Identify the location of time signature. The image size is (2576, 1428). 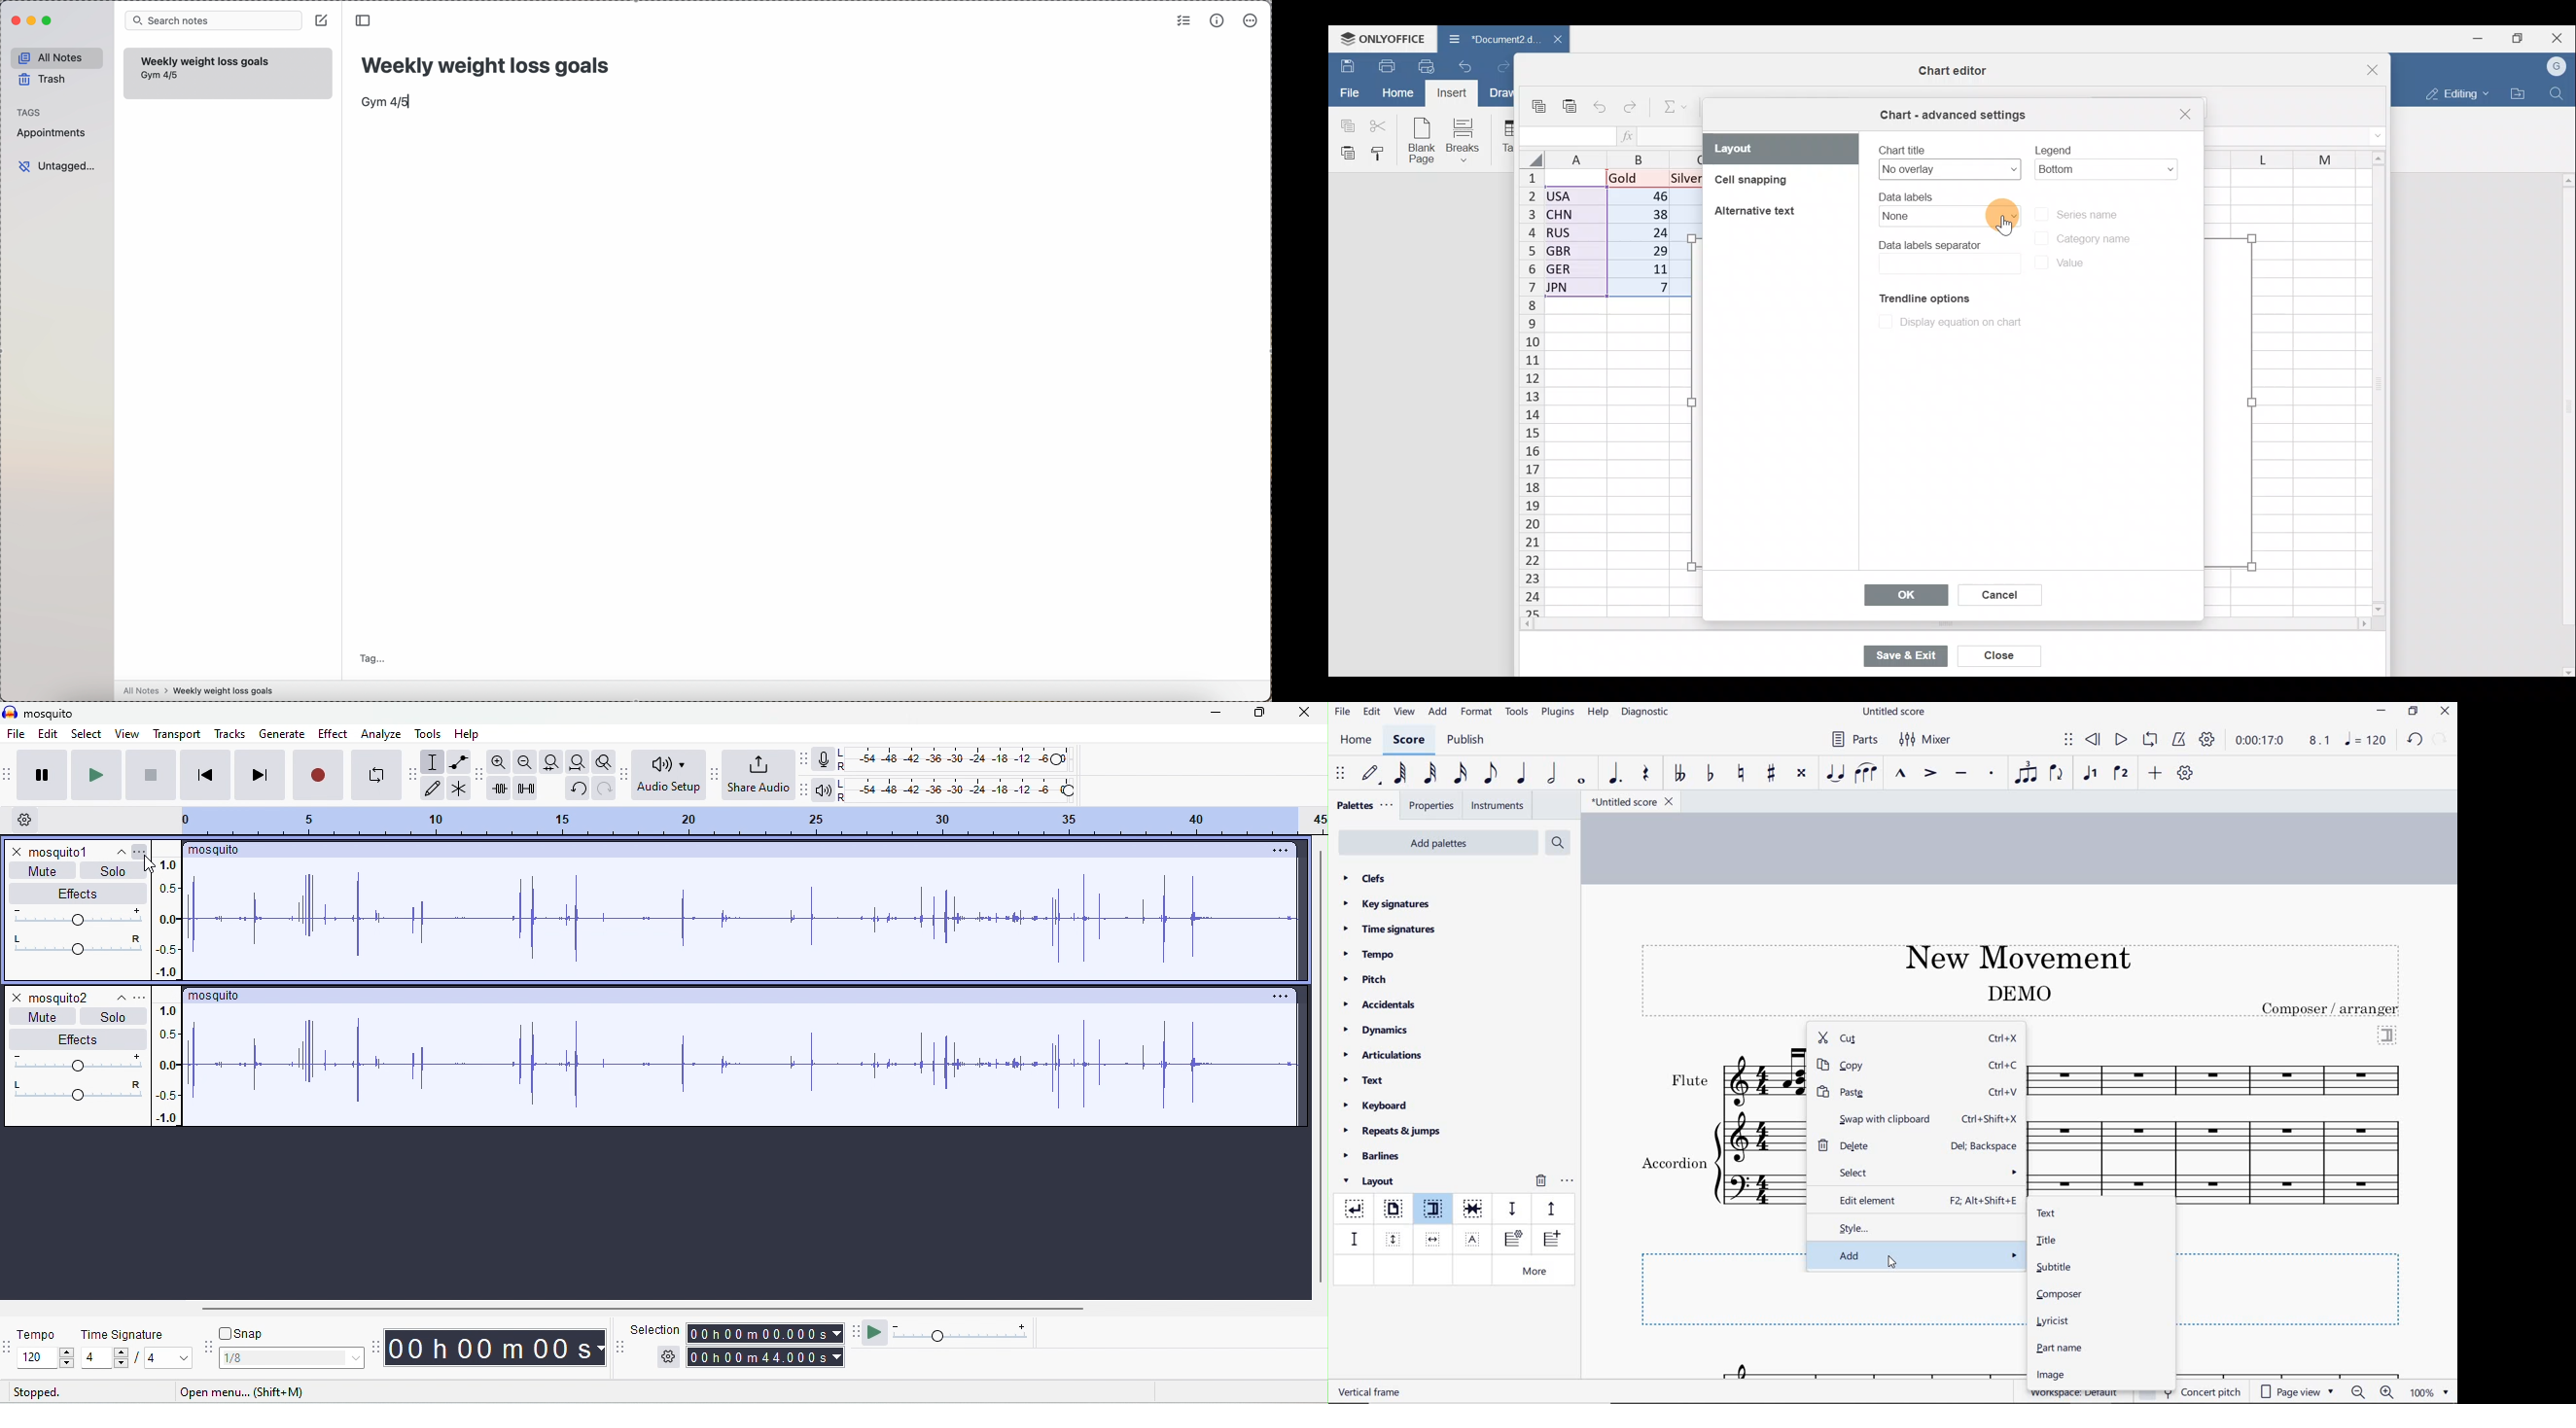
(124, 1334).